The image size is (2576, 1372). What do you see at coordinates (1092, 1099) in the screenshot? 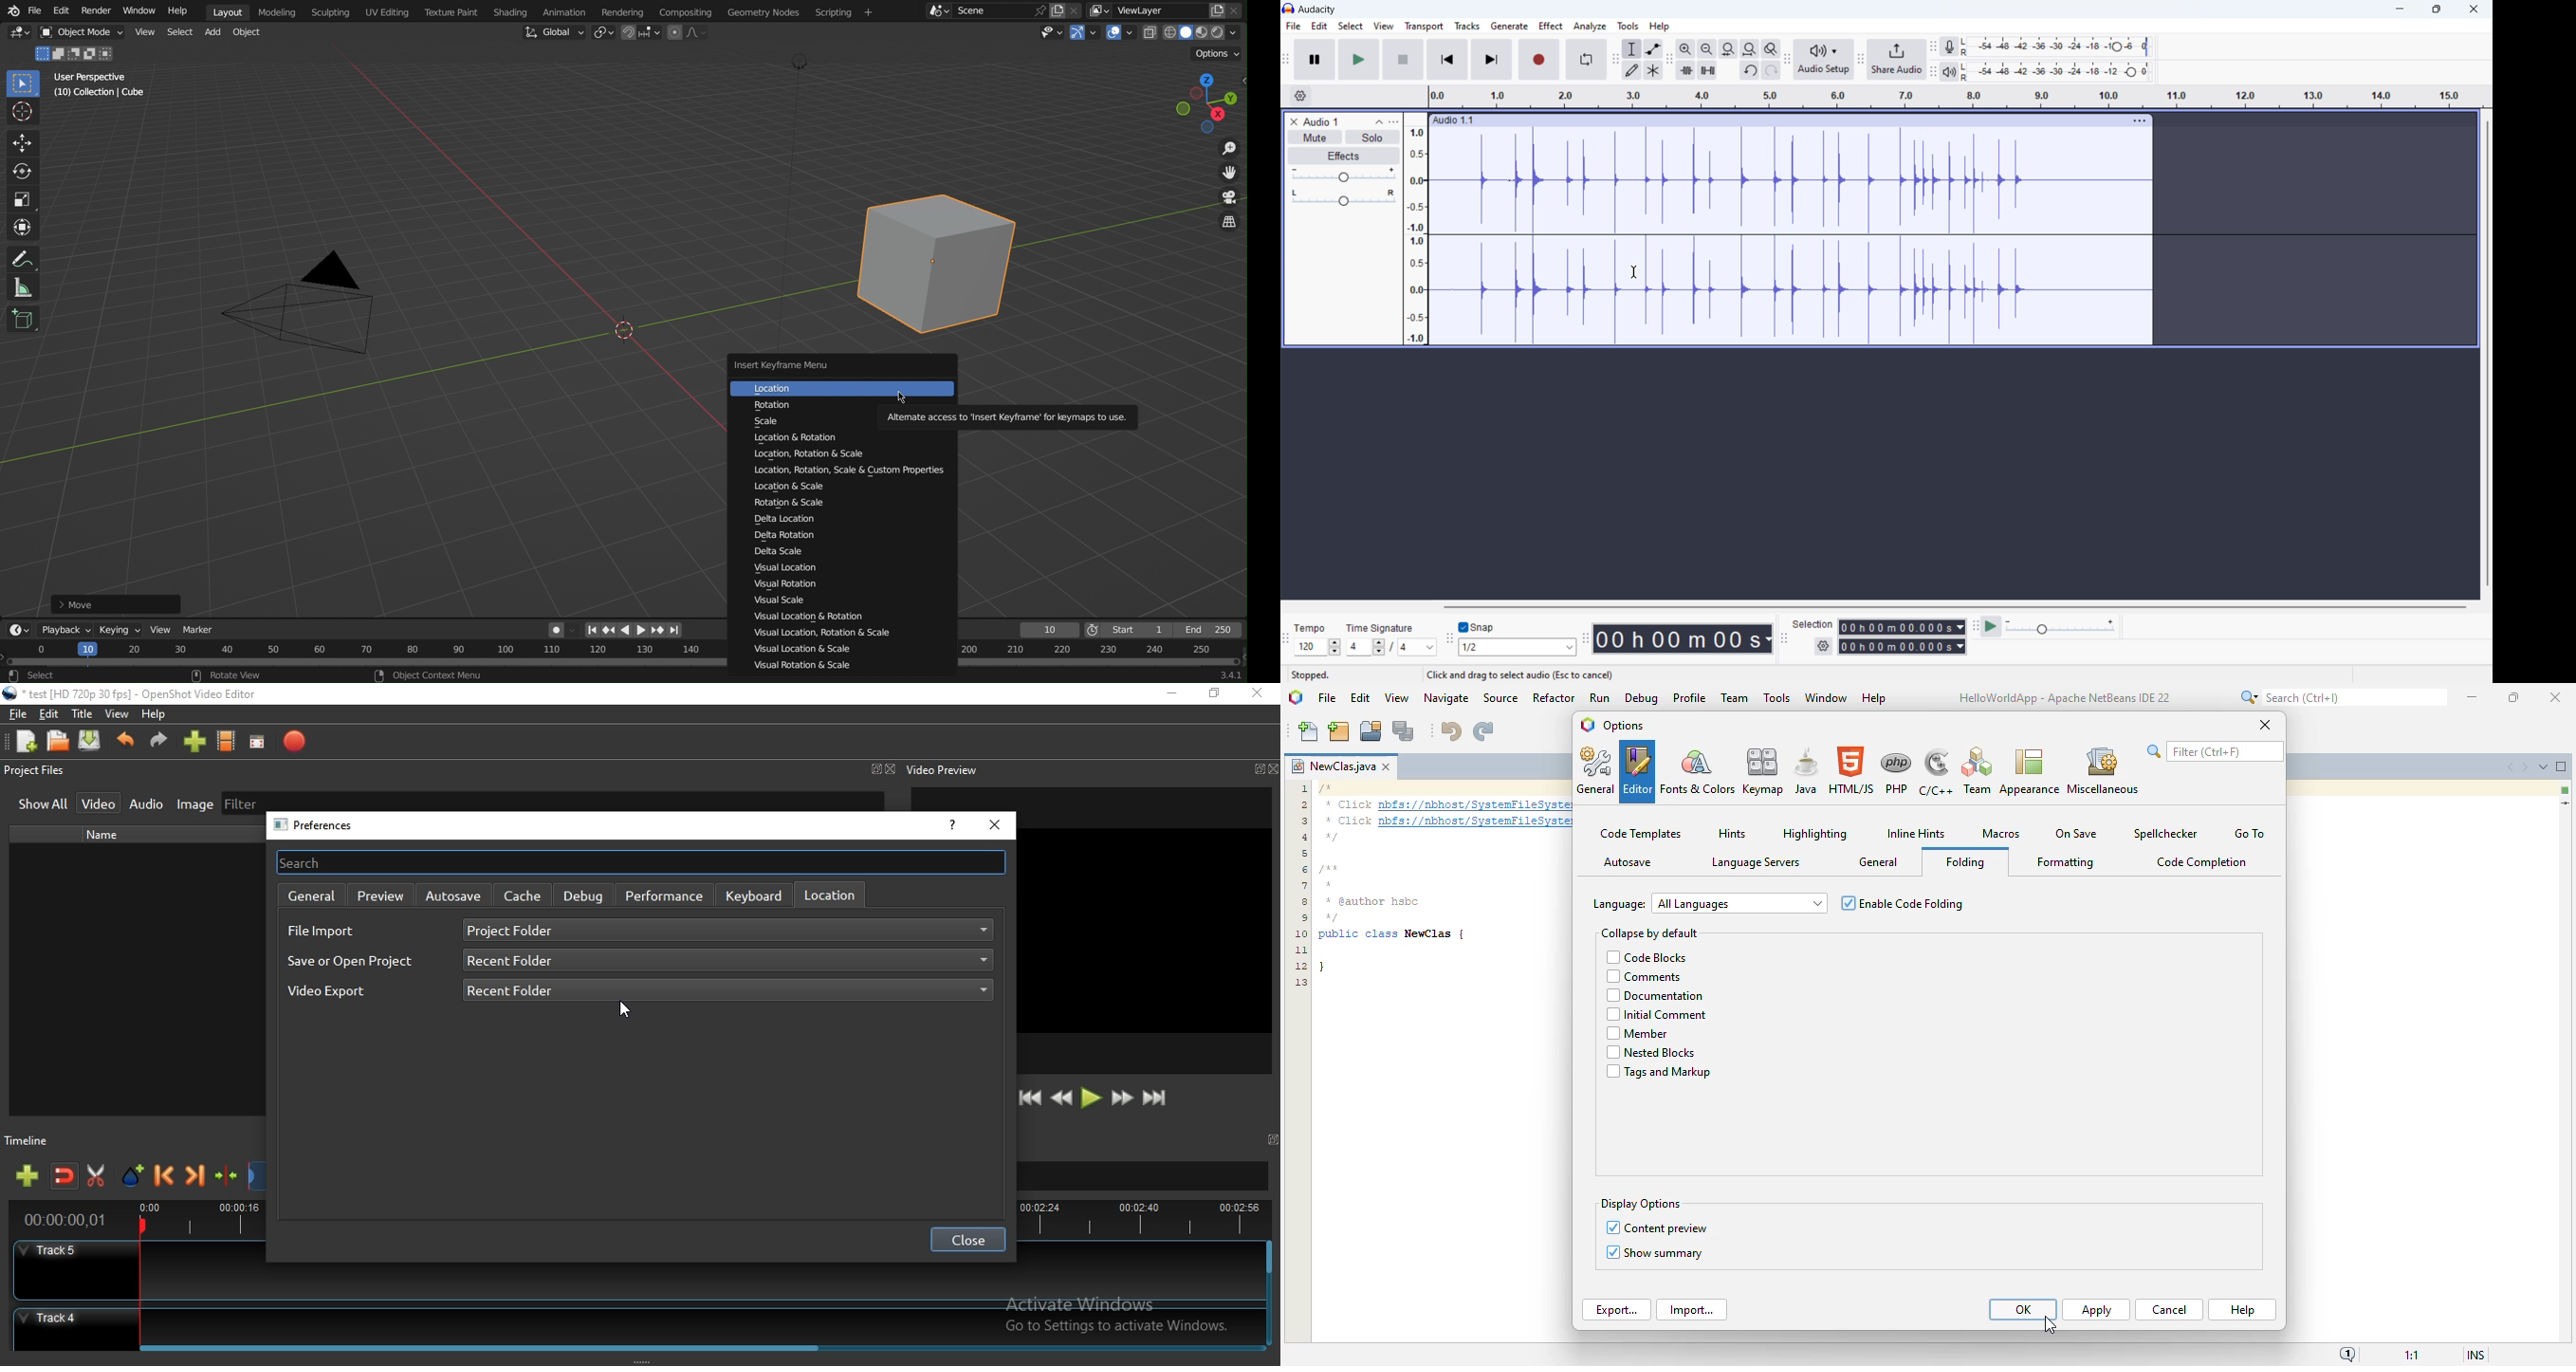
I see `Play` at bounding box center [1092, 1099].